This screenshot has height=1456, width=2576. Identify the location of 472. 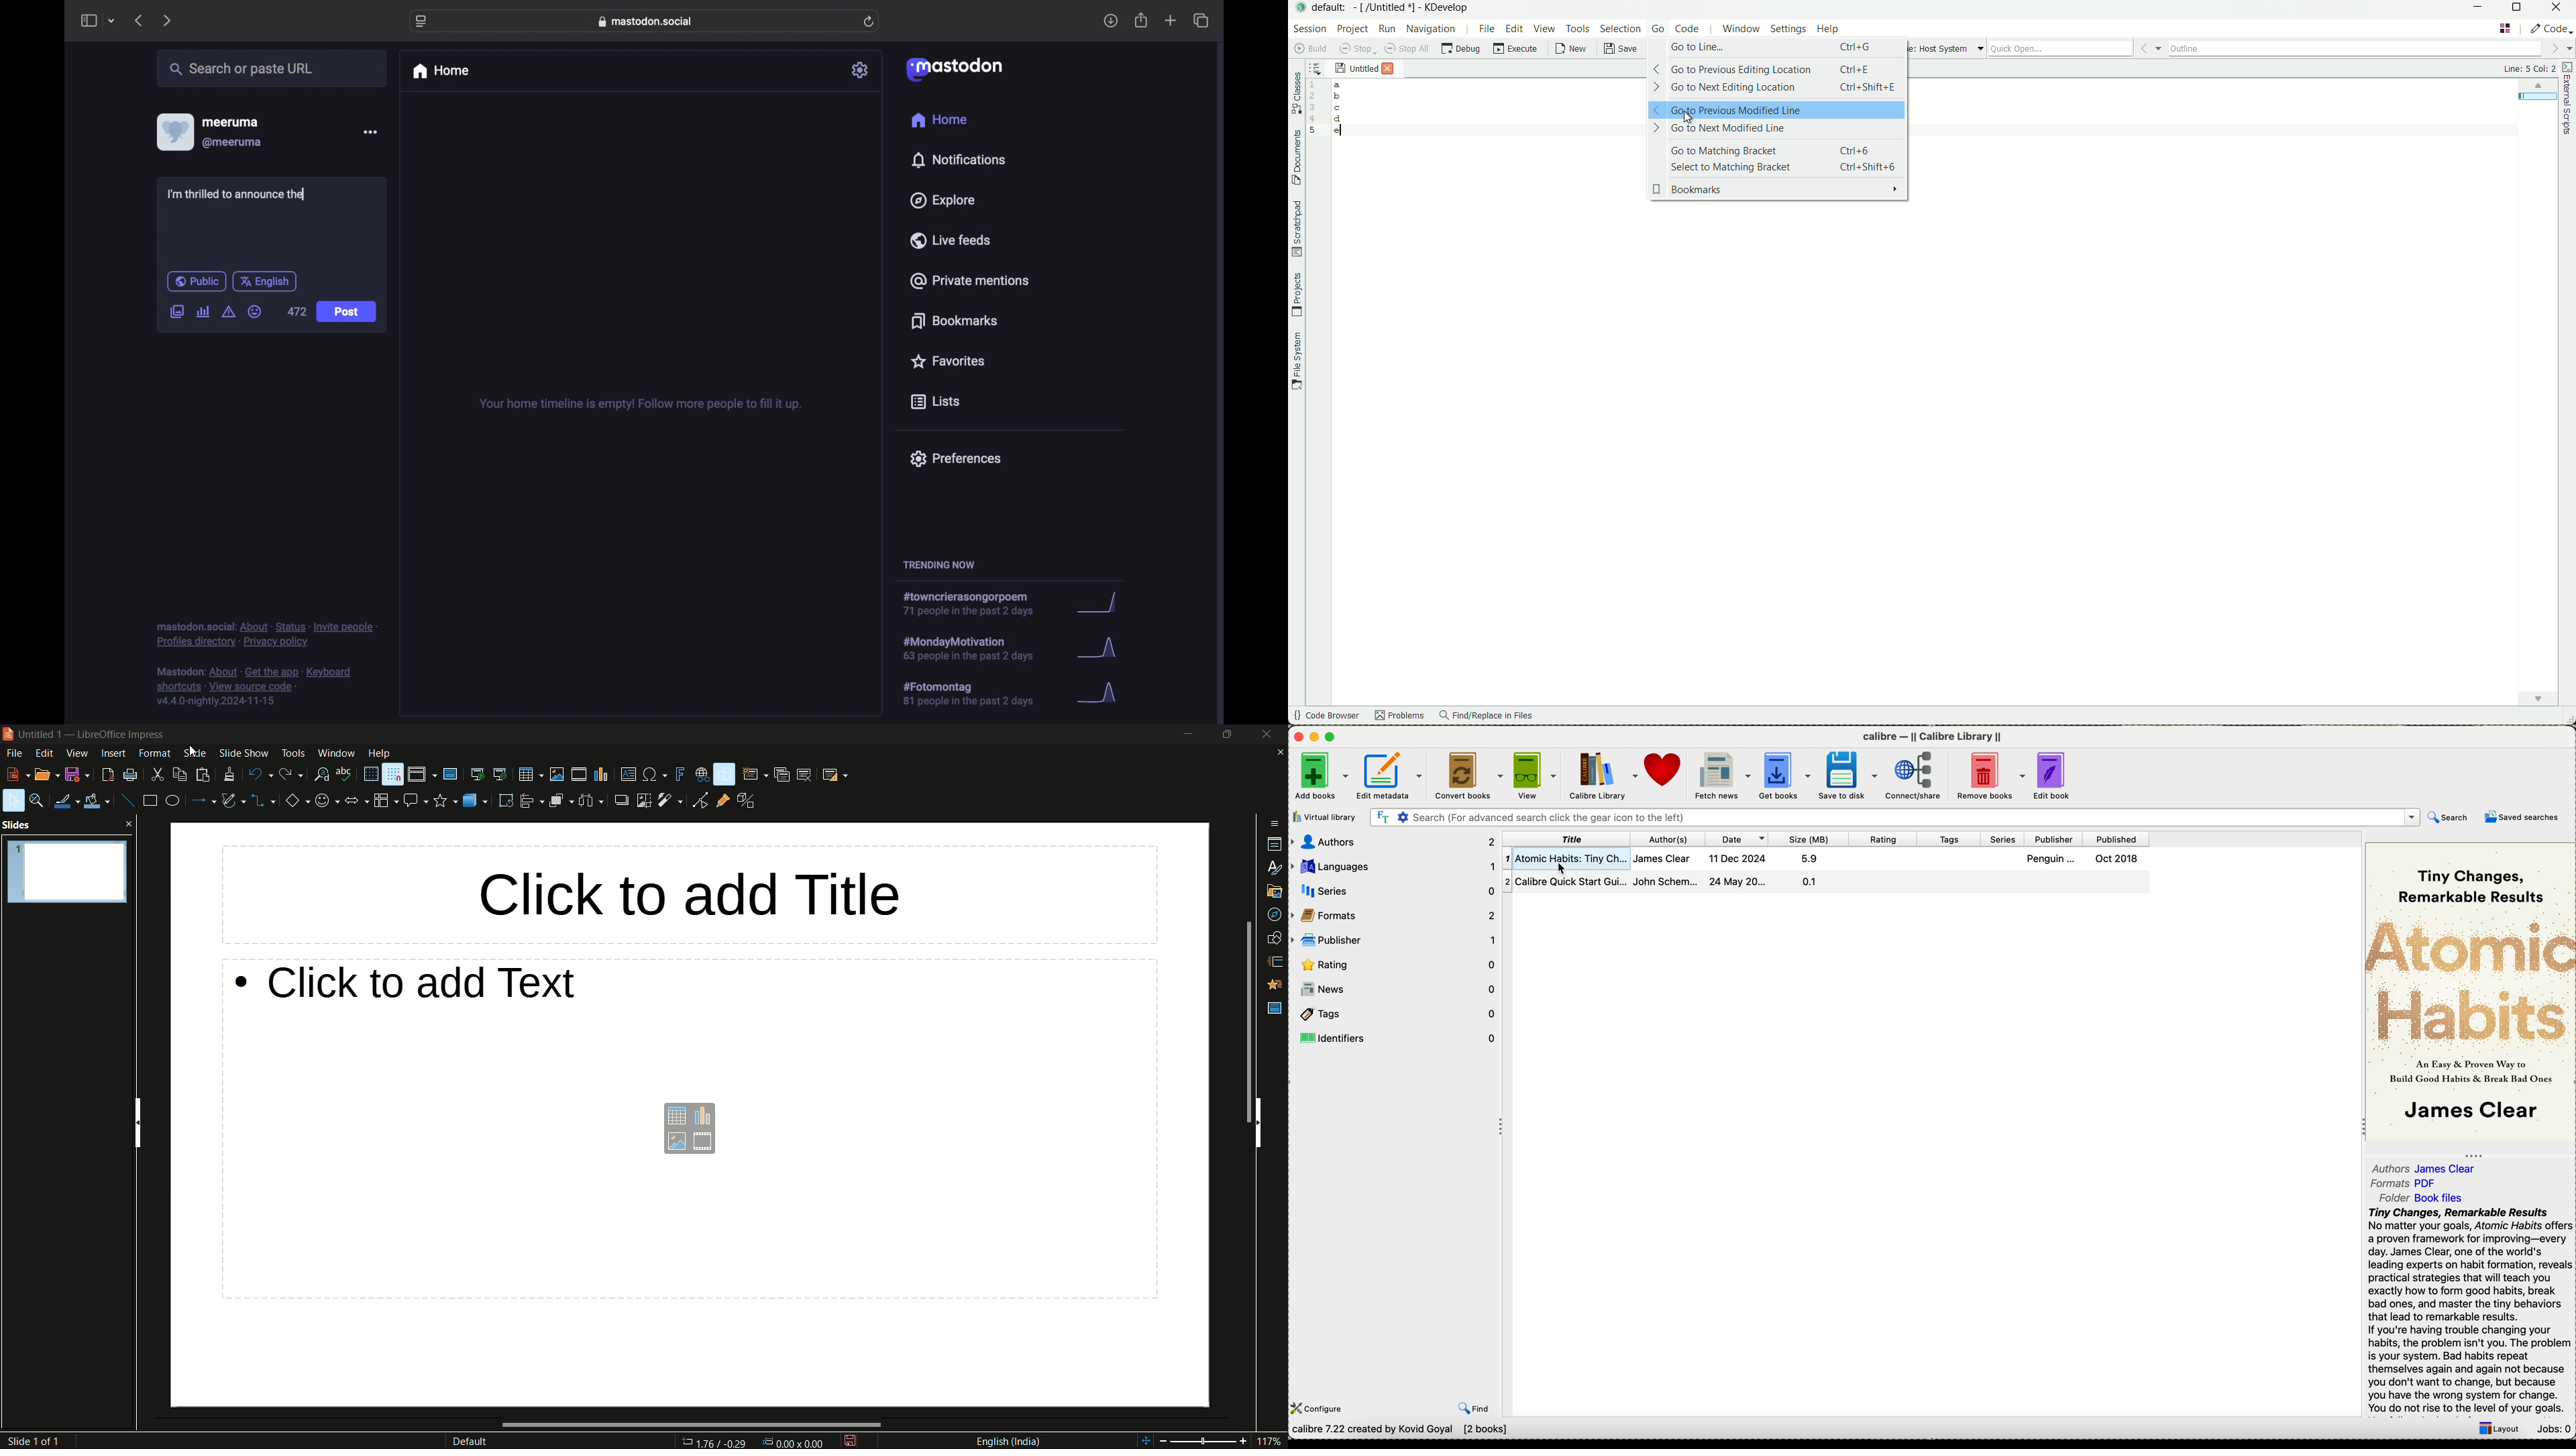
(297, 311).